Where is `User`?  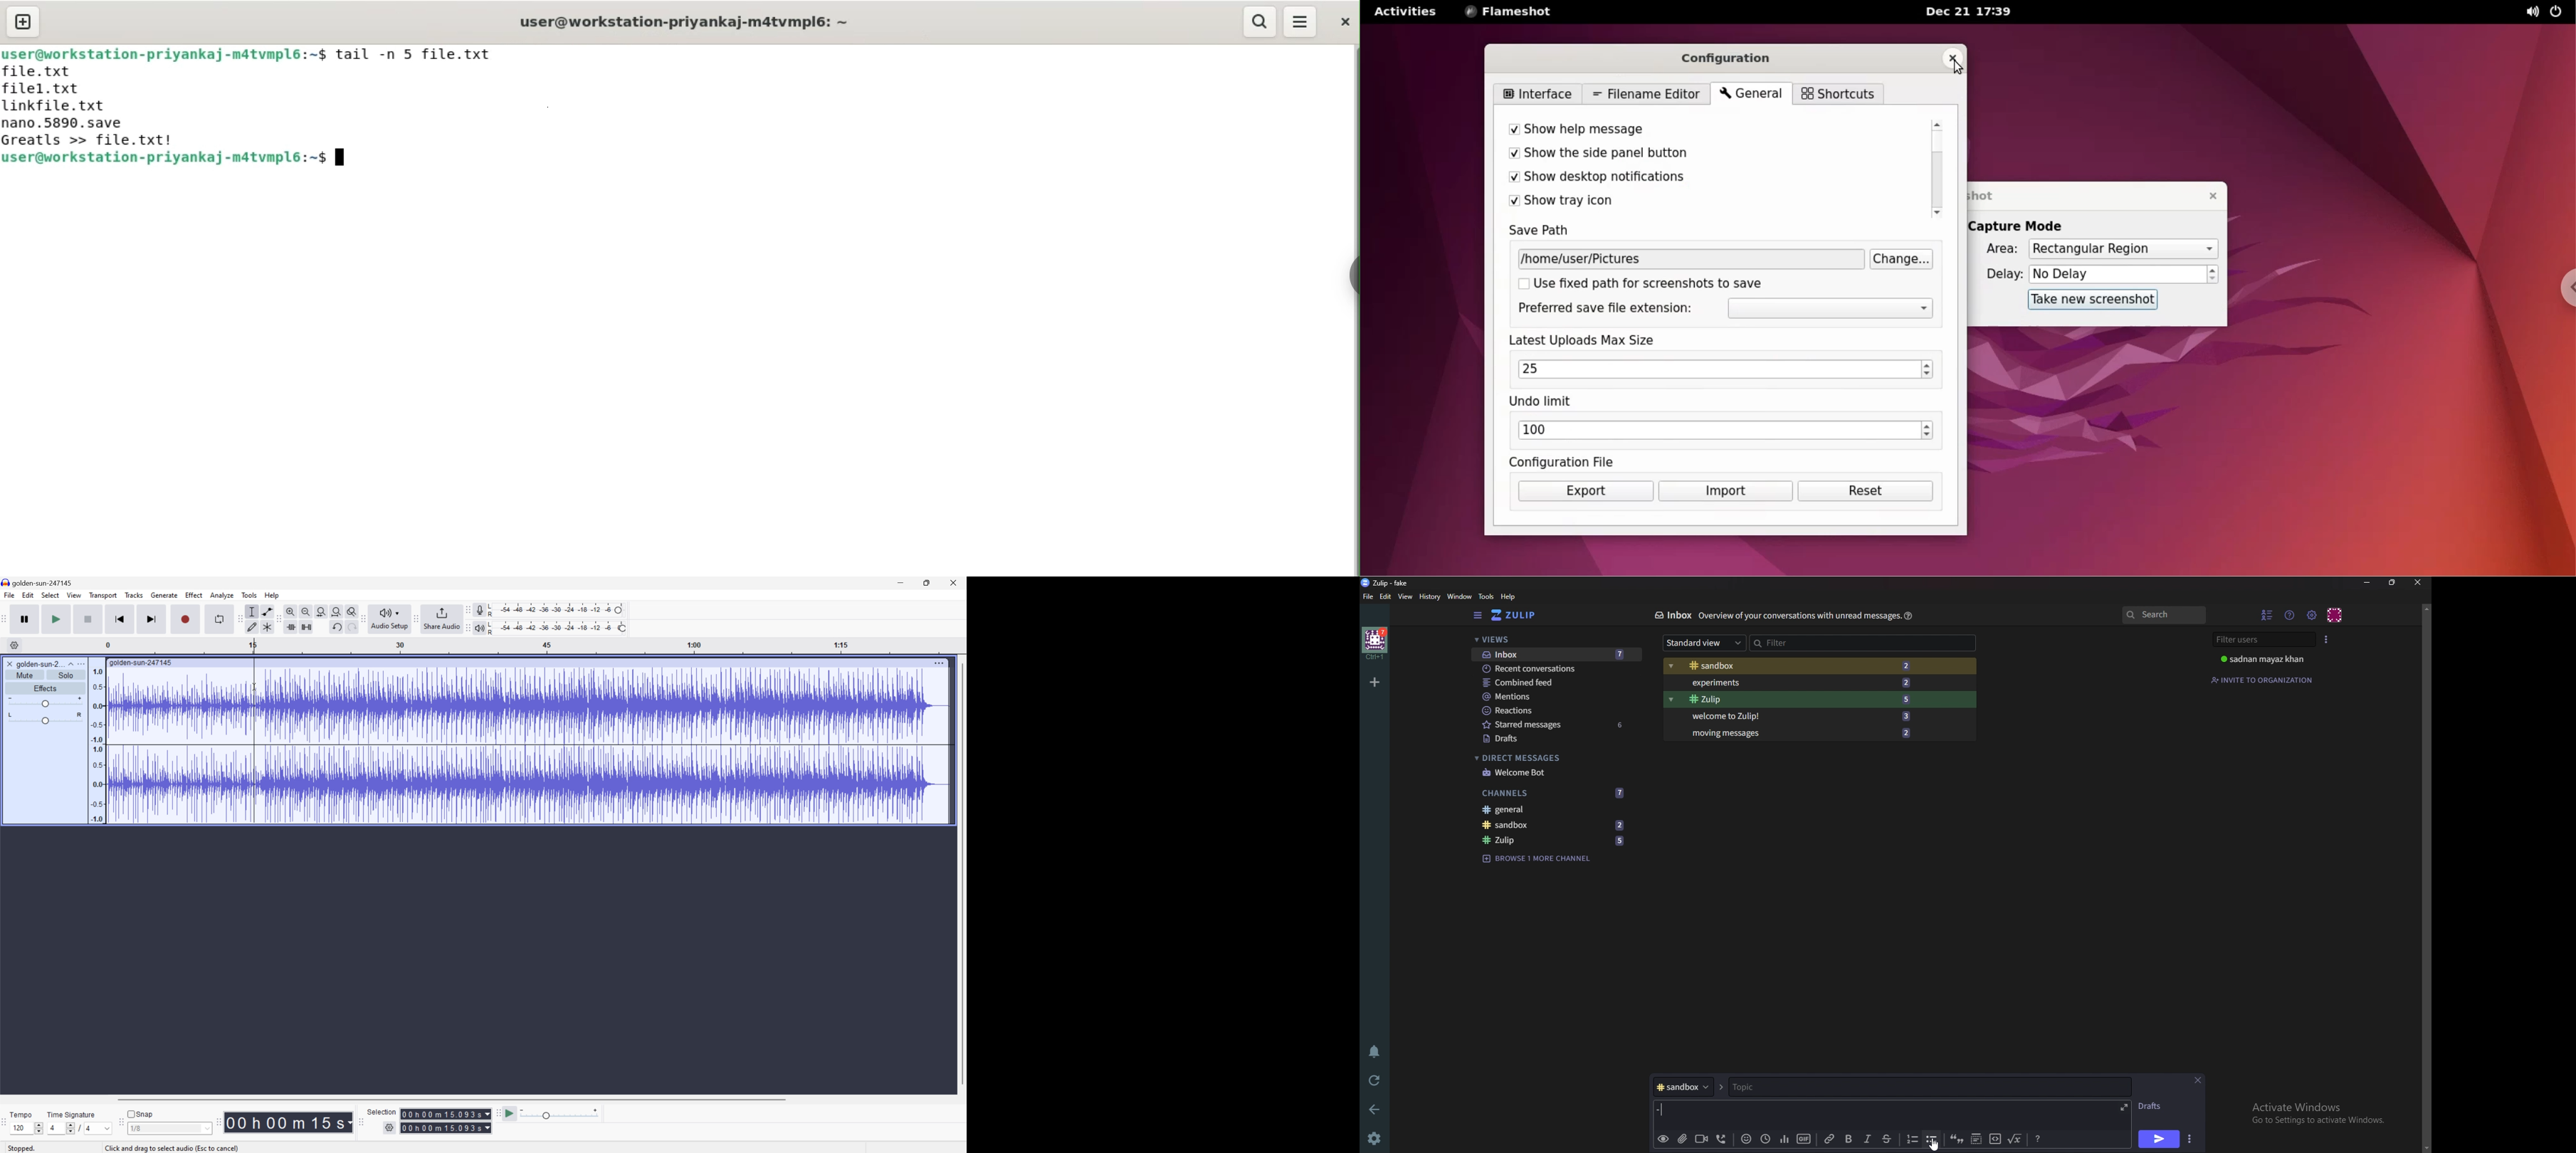
User is located at coordinates (2269, 659).